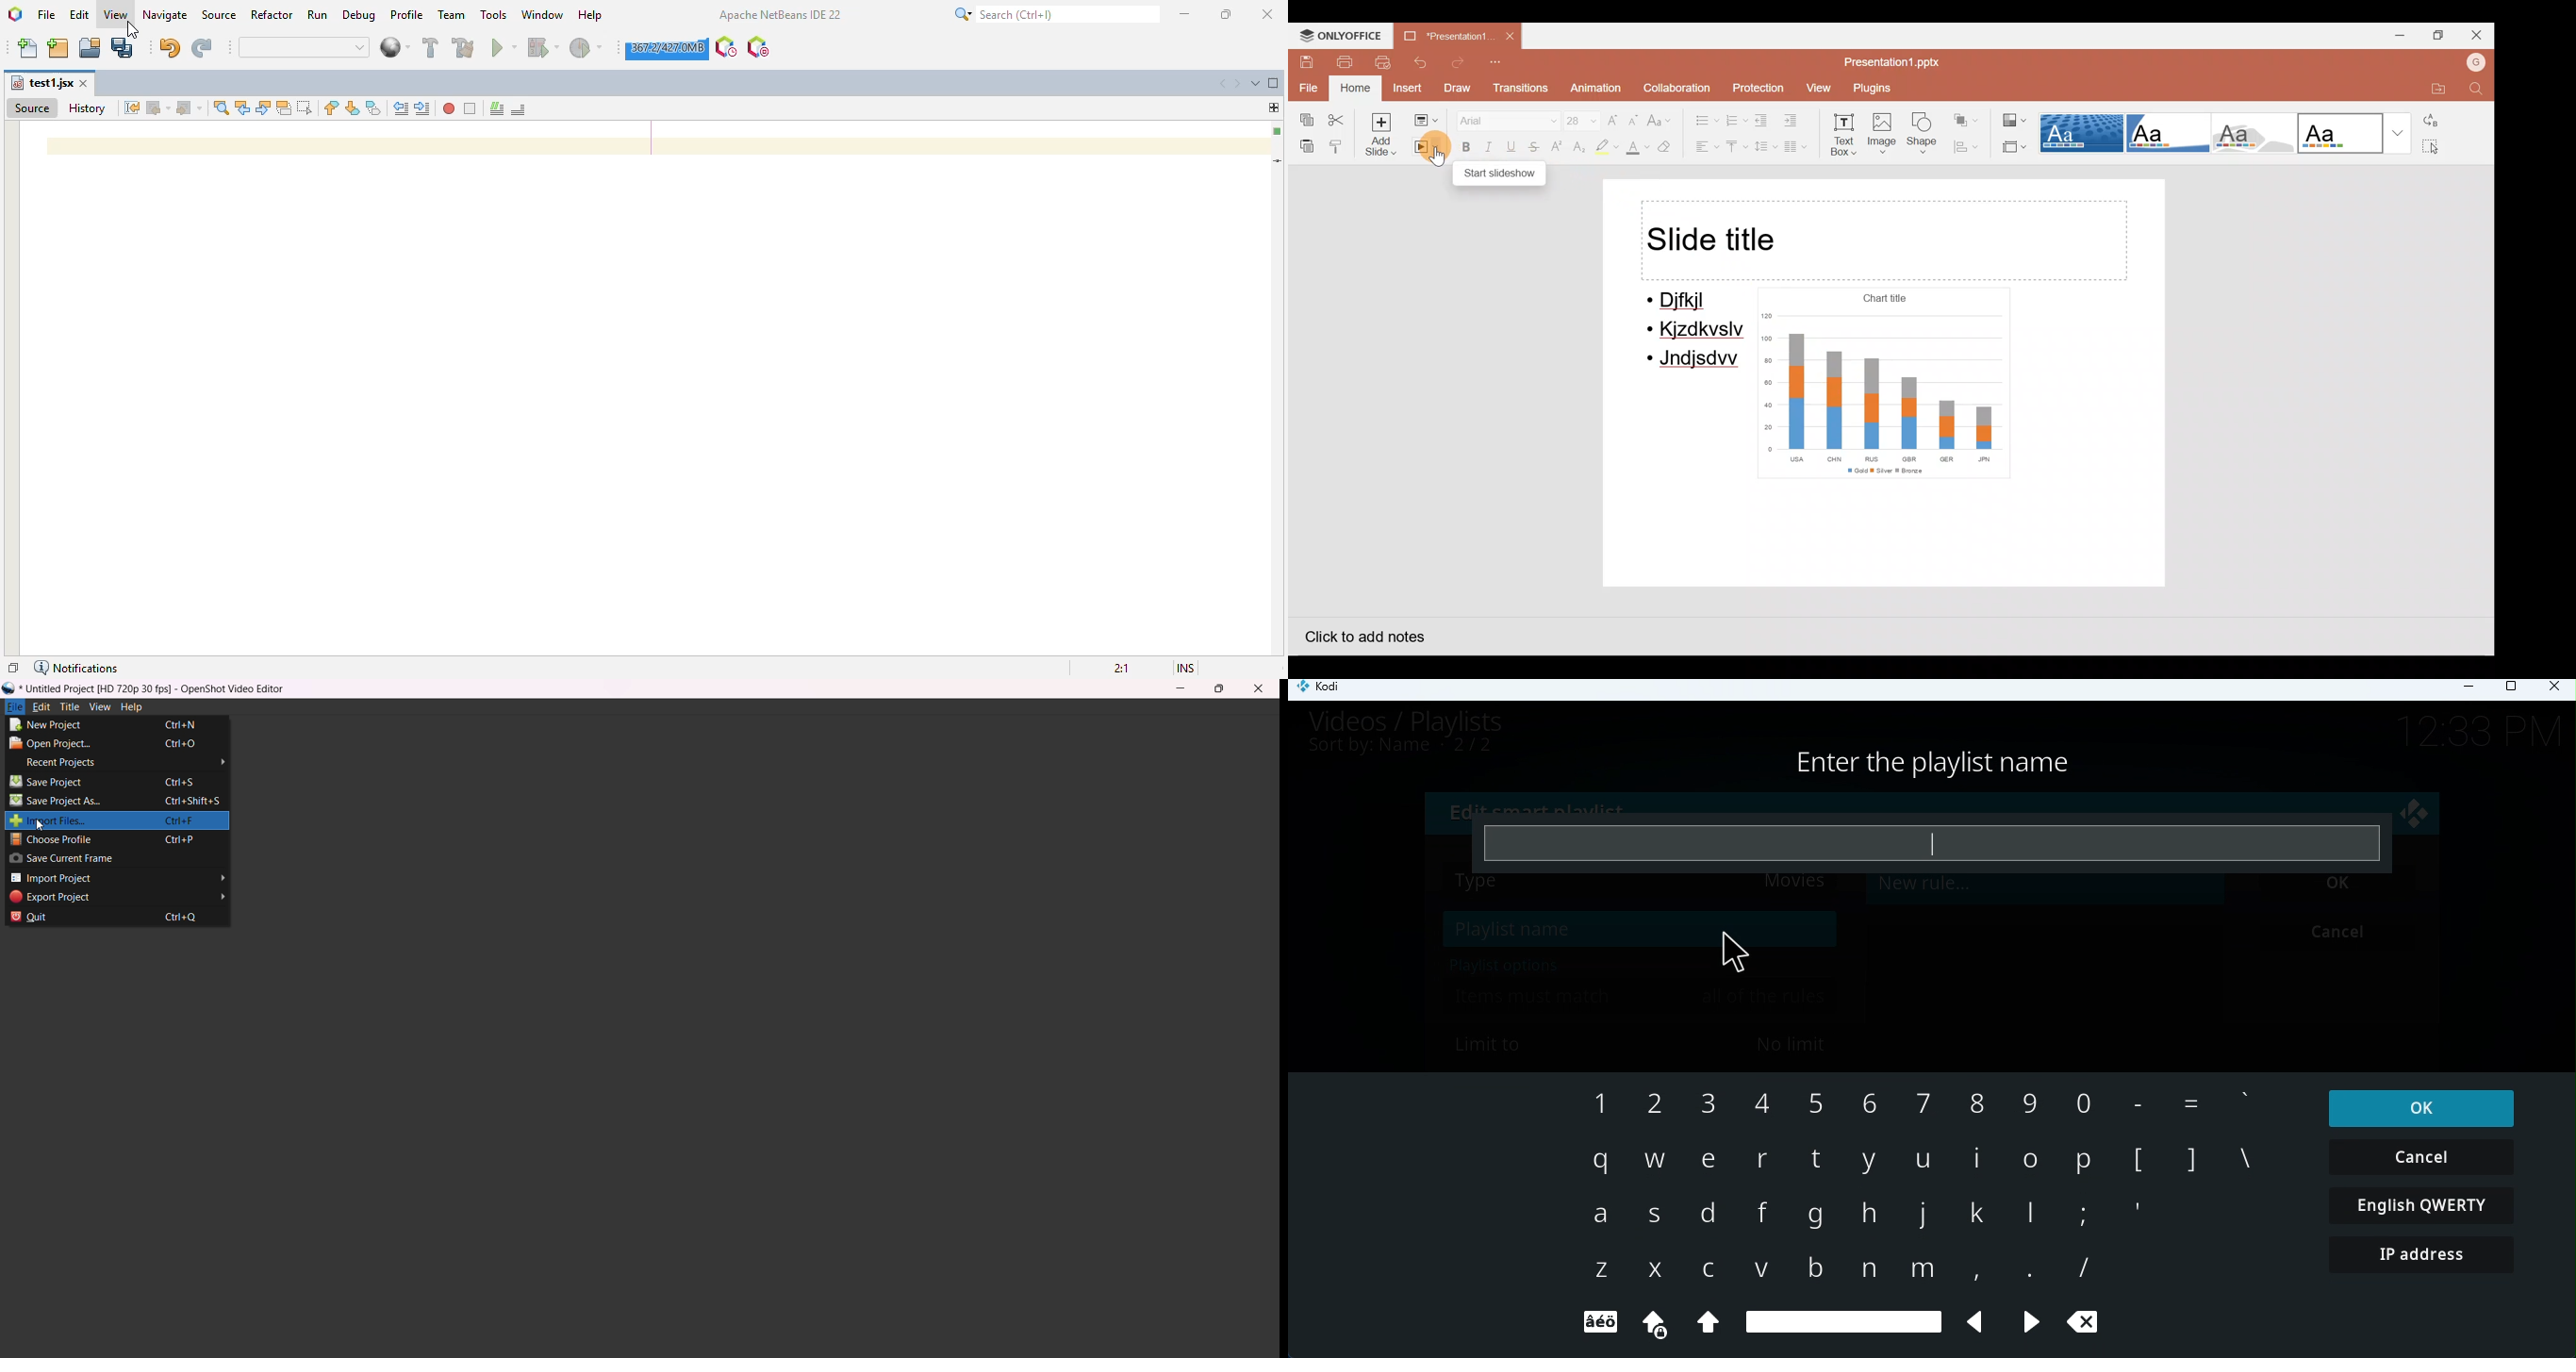 The width and height of the screenshot is (2576, 1372). I want to click on file, so click(13, 708).